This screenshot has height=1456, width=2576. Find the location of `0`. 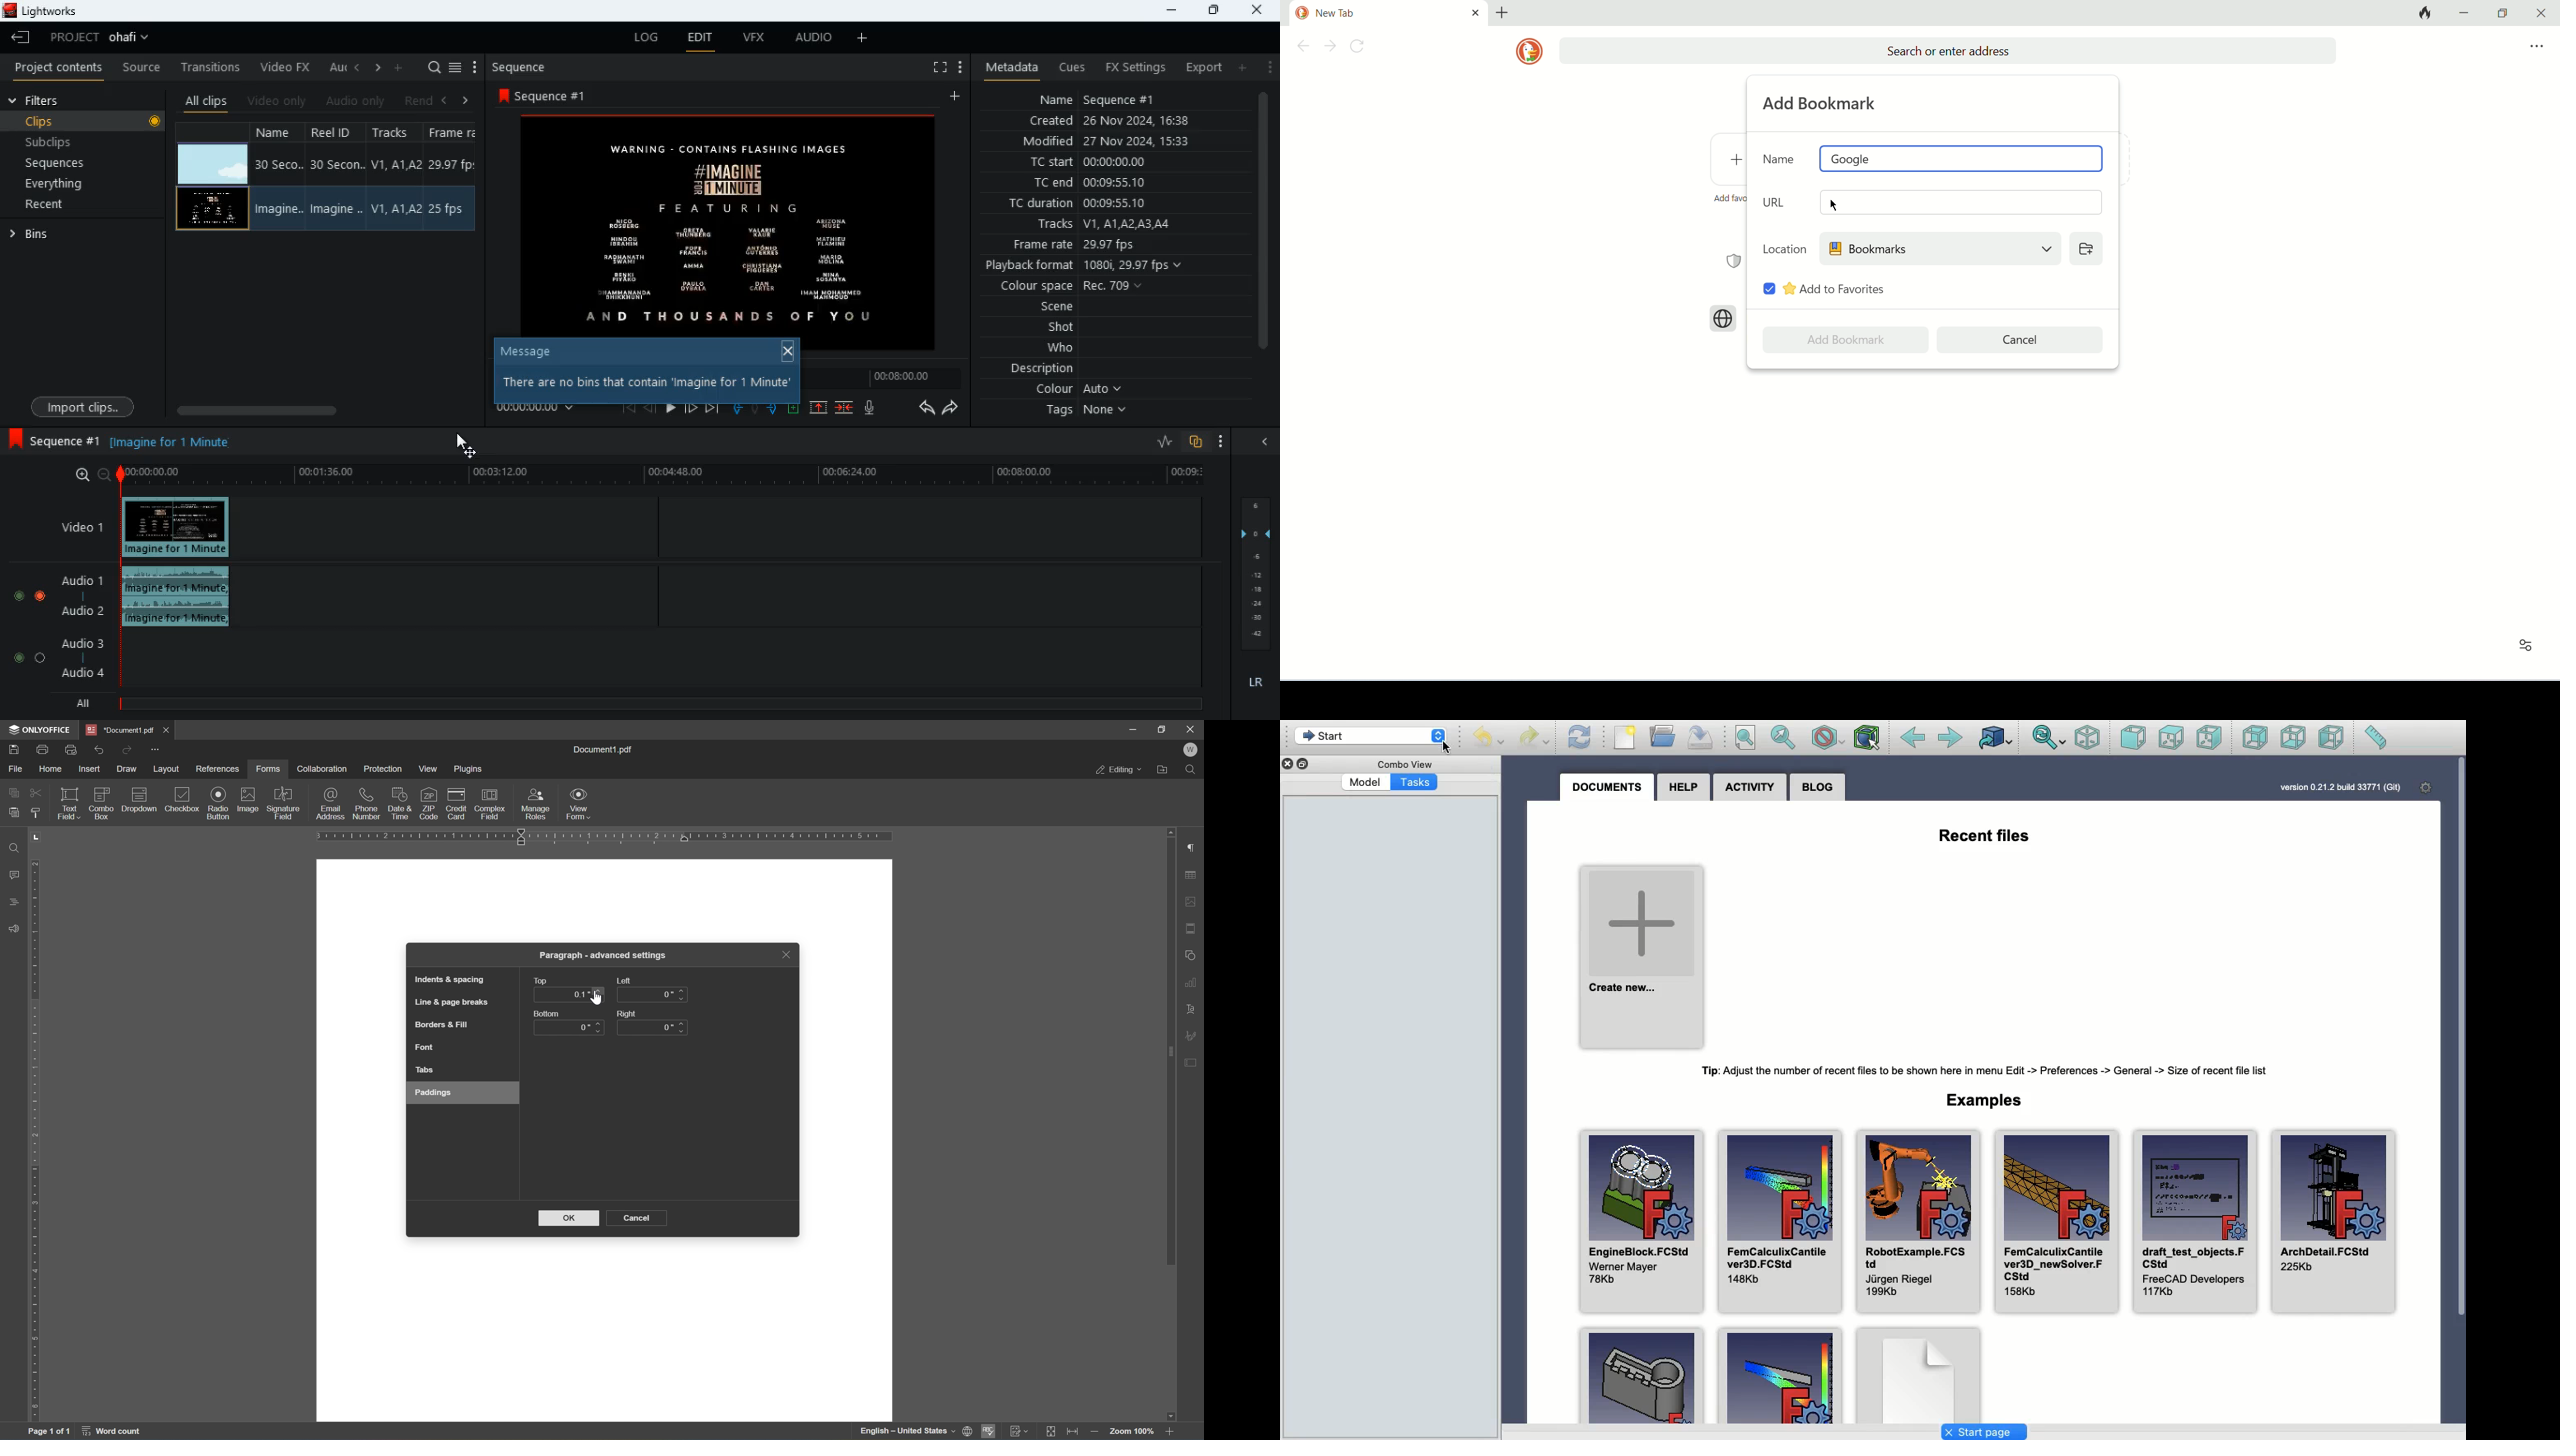

0 is located at coordinates (672, 1028).